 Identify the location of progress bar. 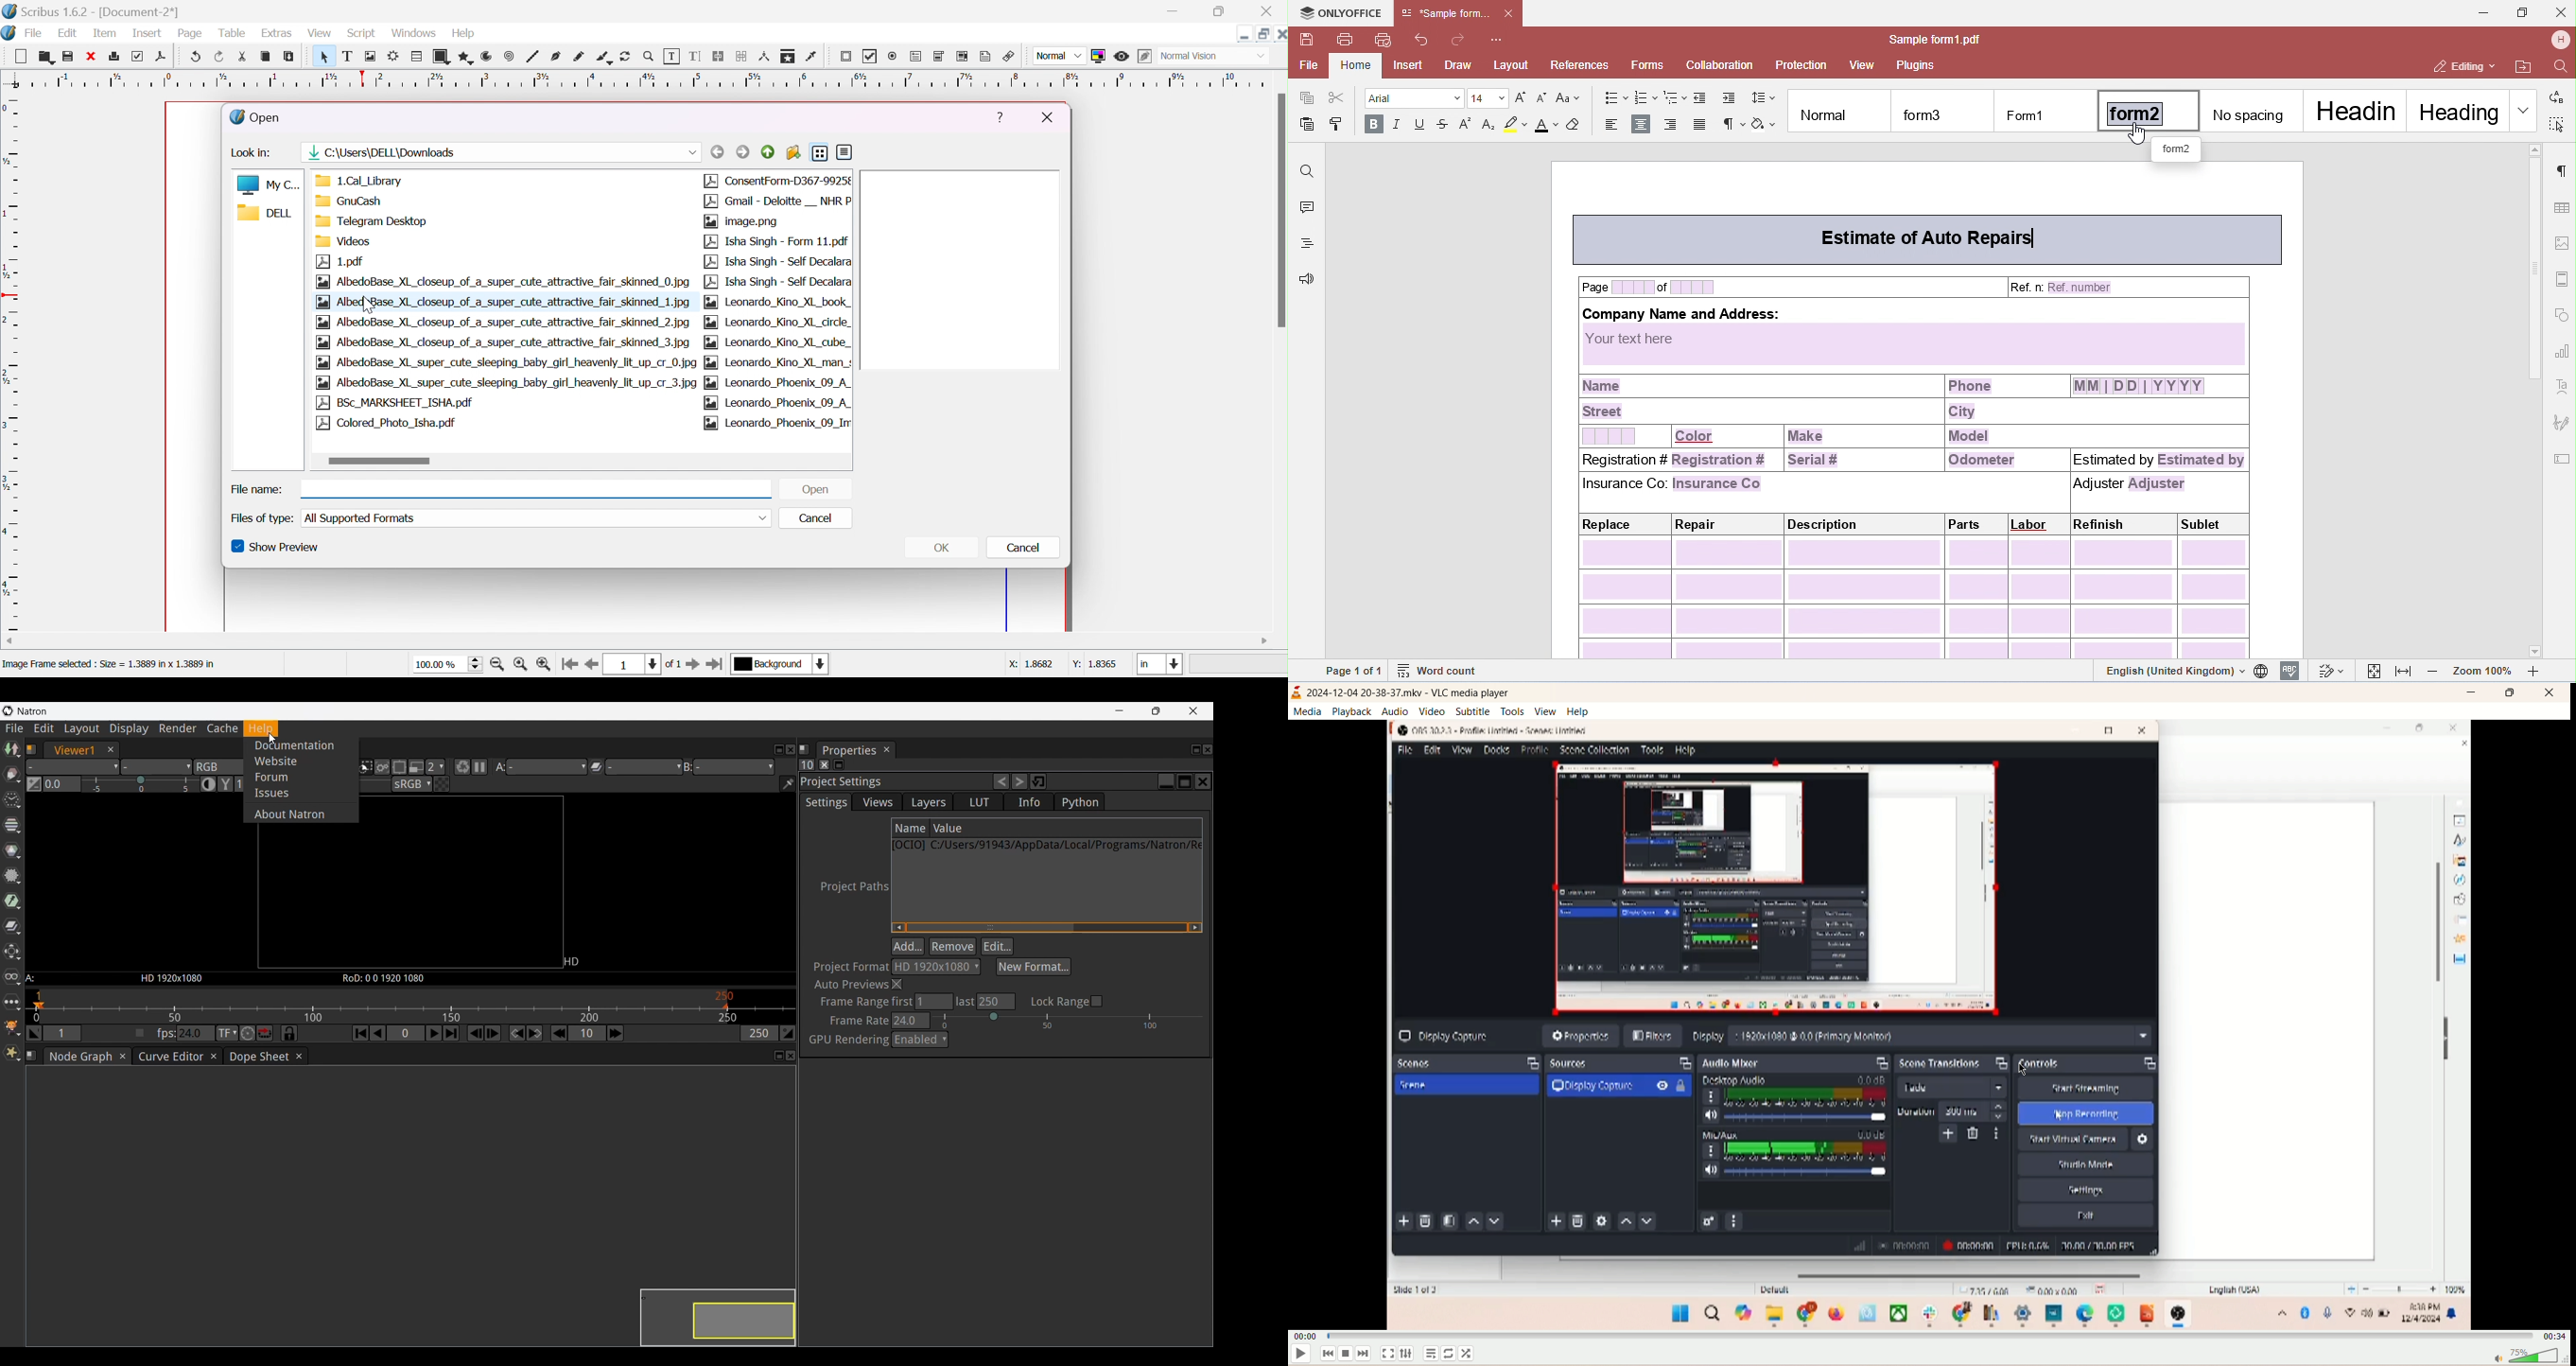
(1933, 1335).